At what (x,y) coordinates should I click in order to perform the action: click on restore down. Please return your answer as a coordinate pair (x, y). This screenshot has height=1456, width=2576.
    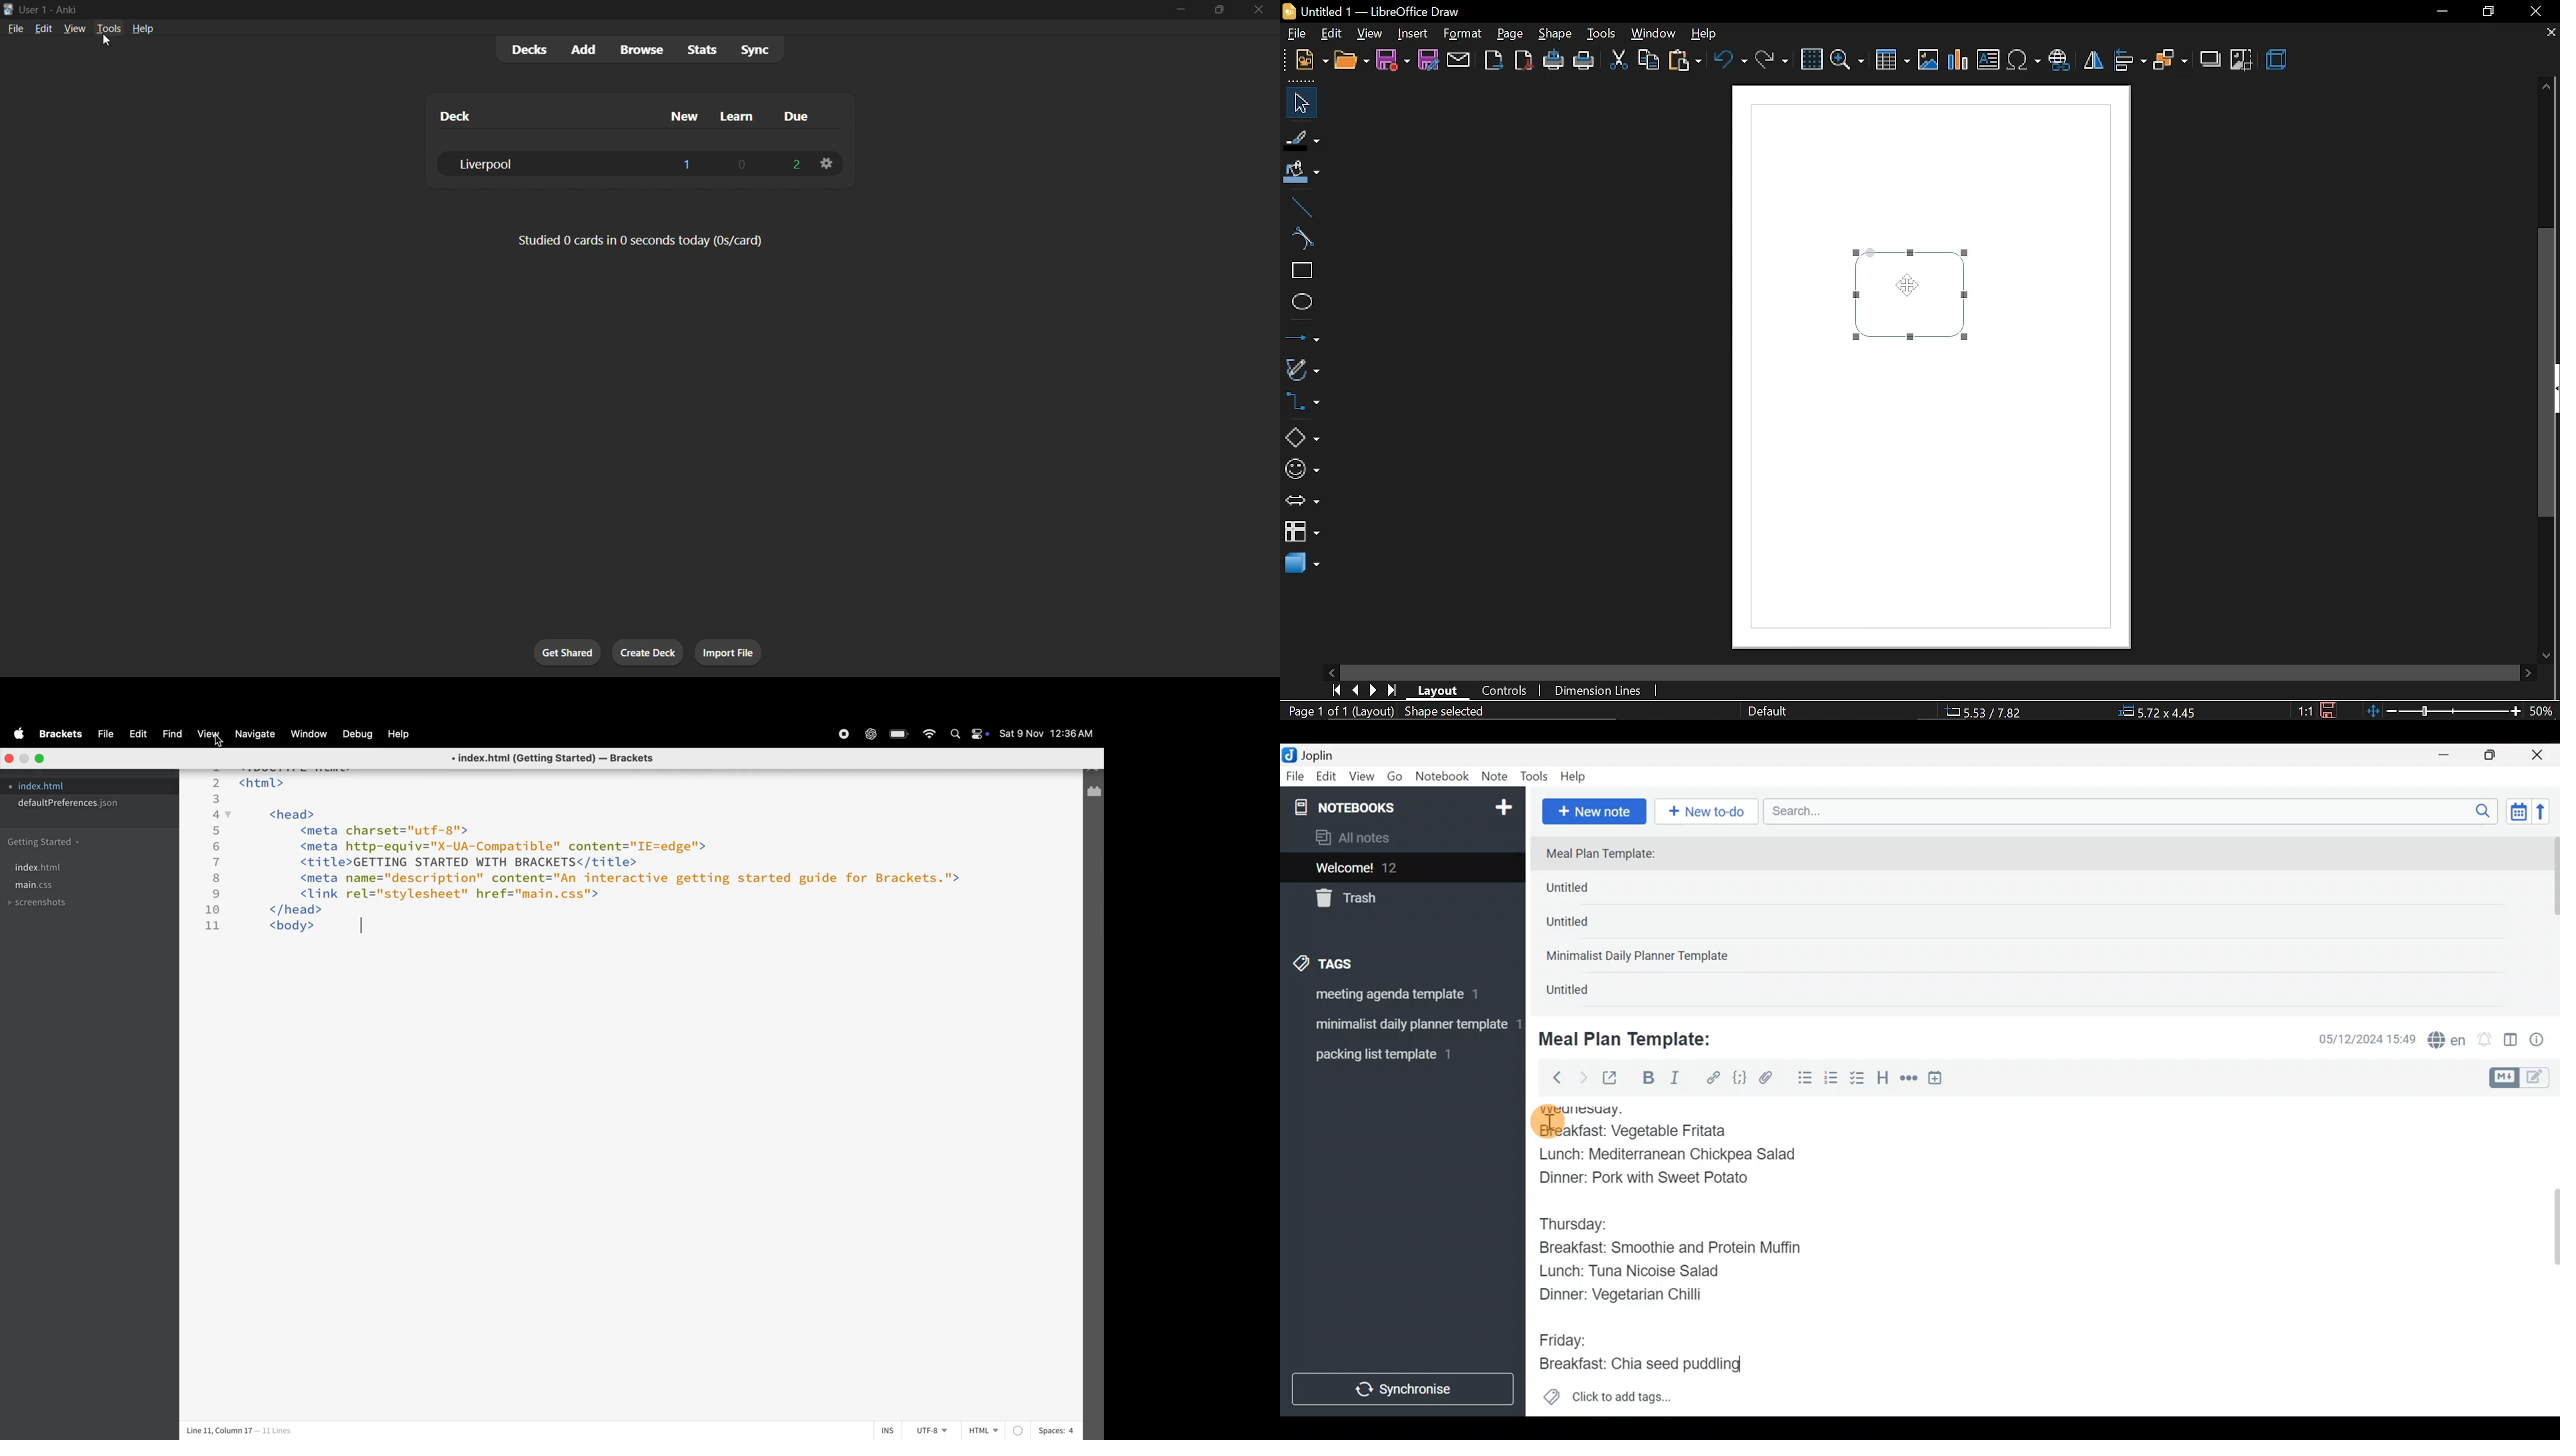
    Looking at the image, I should click on (2487, 12).